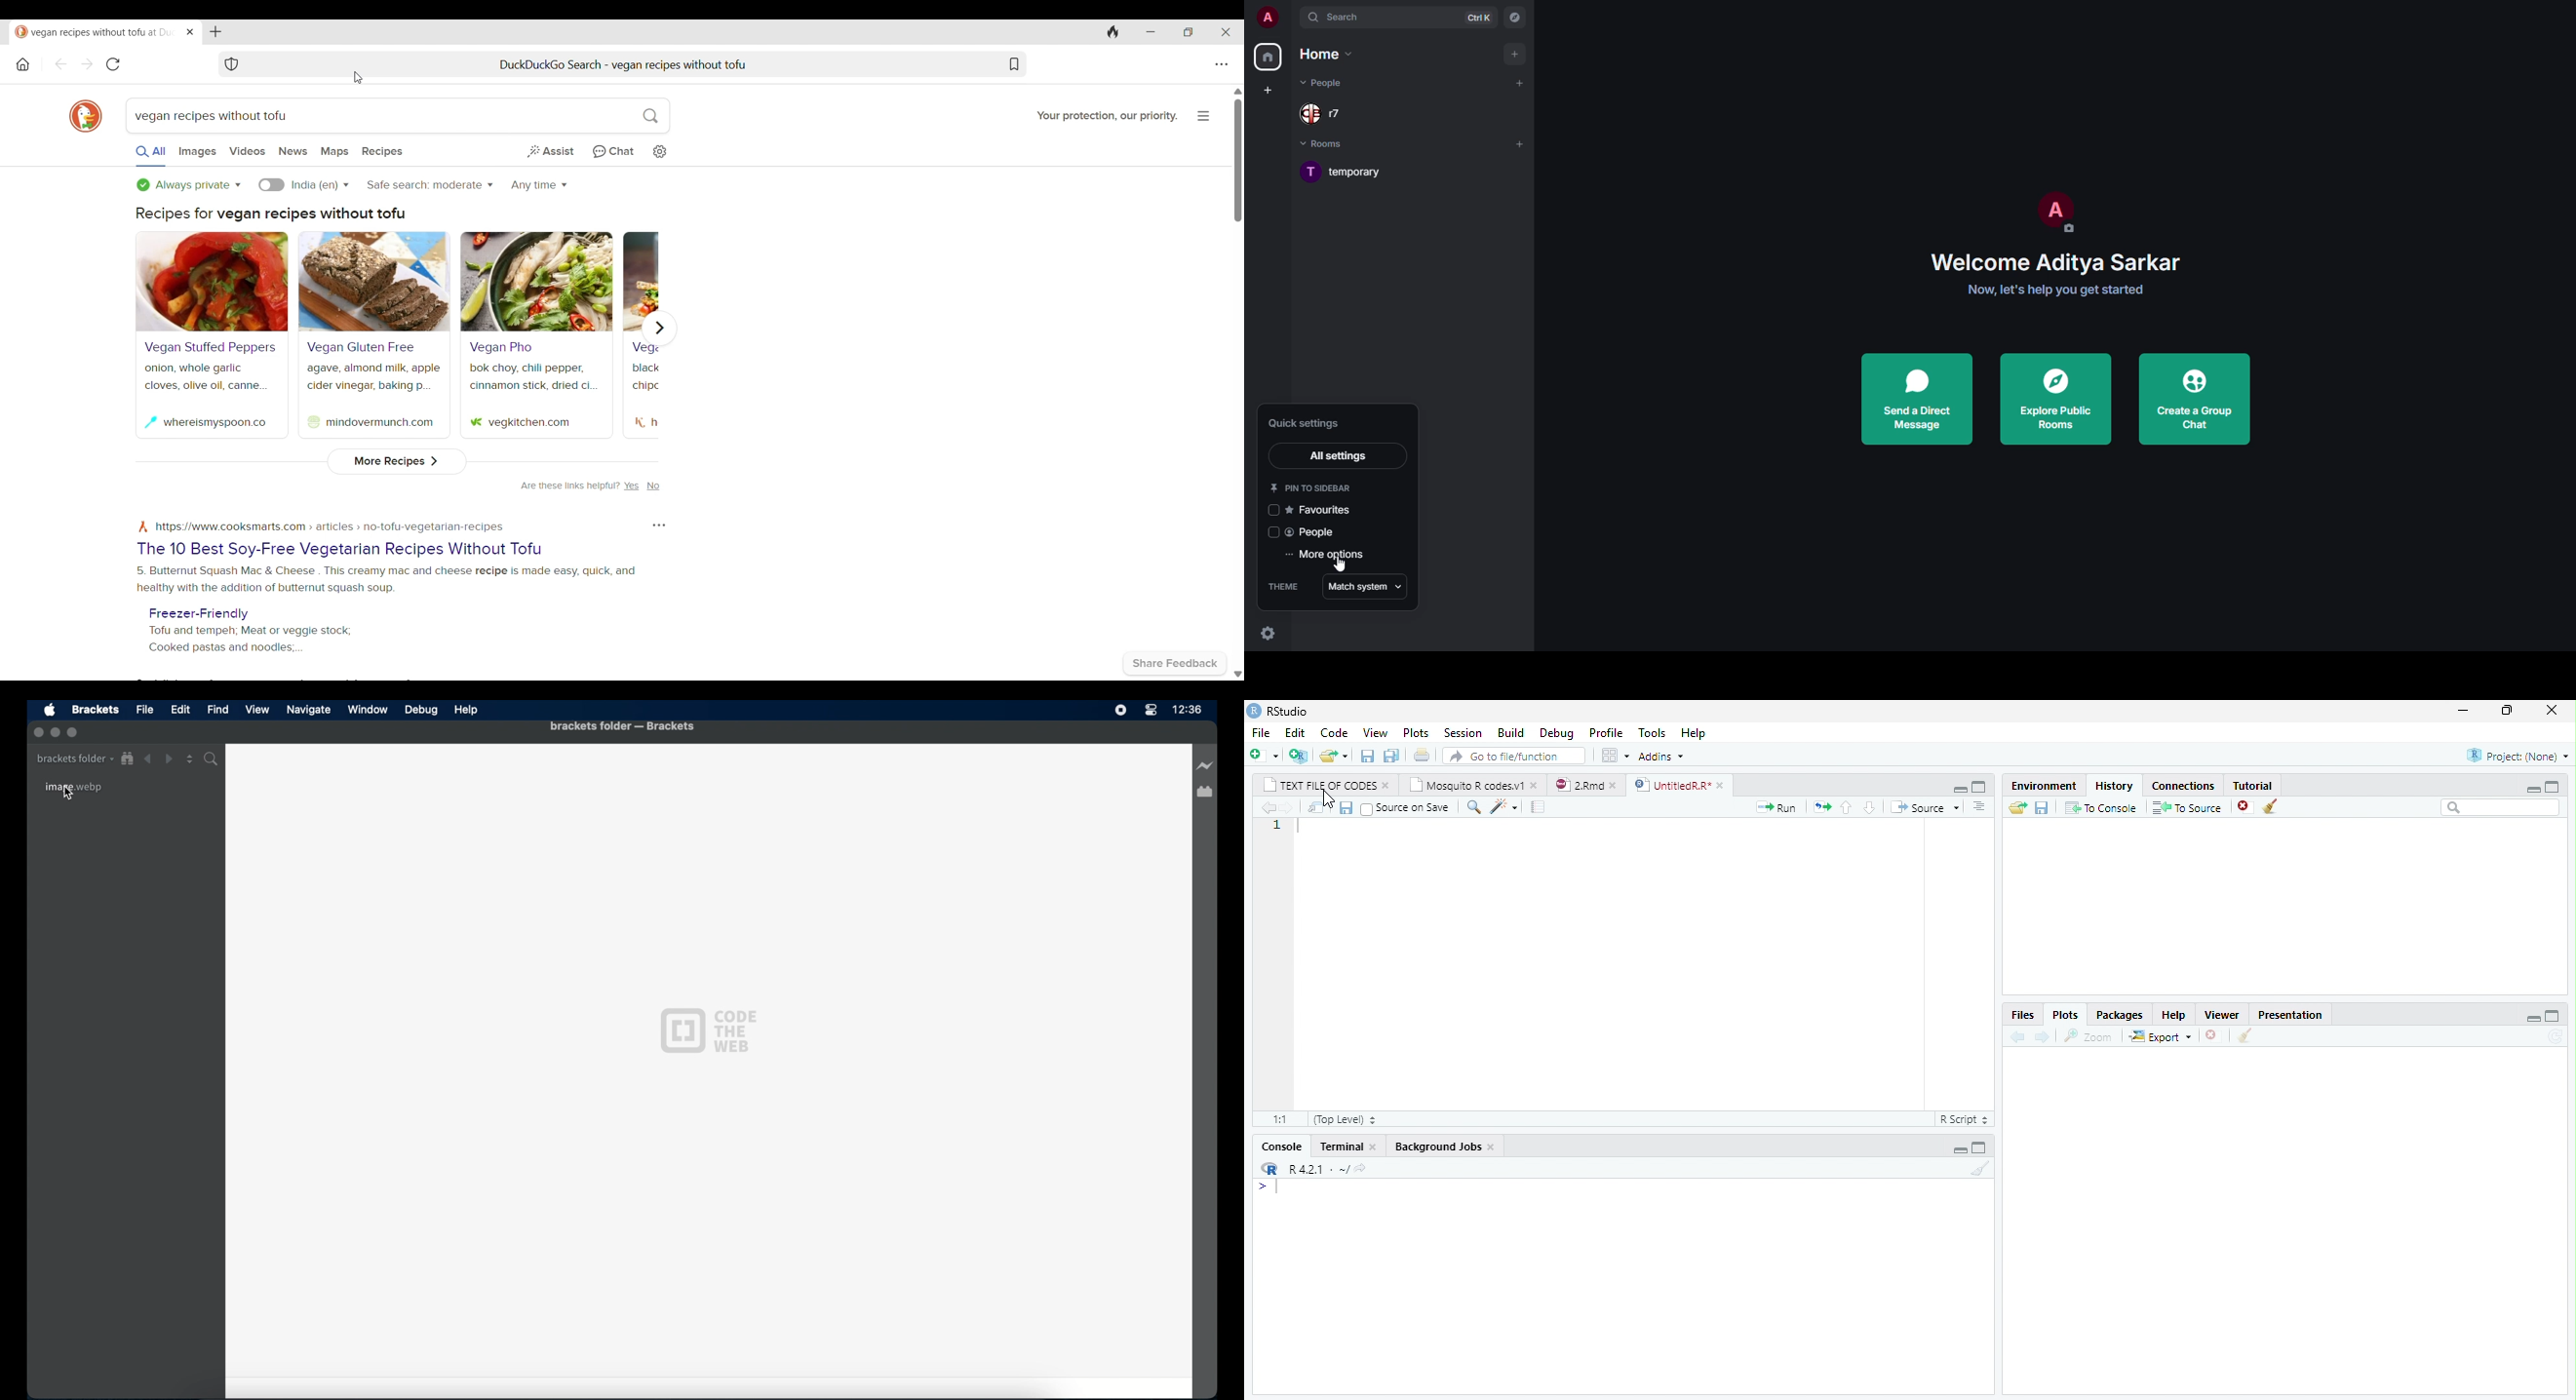 Image resolution: width=2576 pixels, height=1400 pixels. I want to click on console, so click(1281, 1147).